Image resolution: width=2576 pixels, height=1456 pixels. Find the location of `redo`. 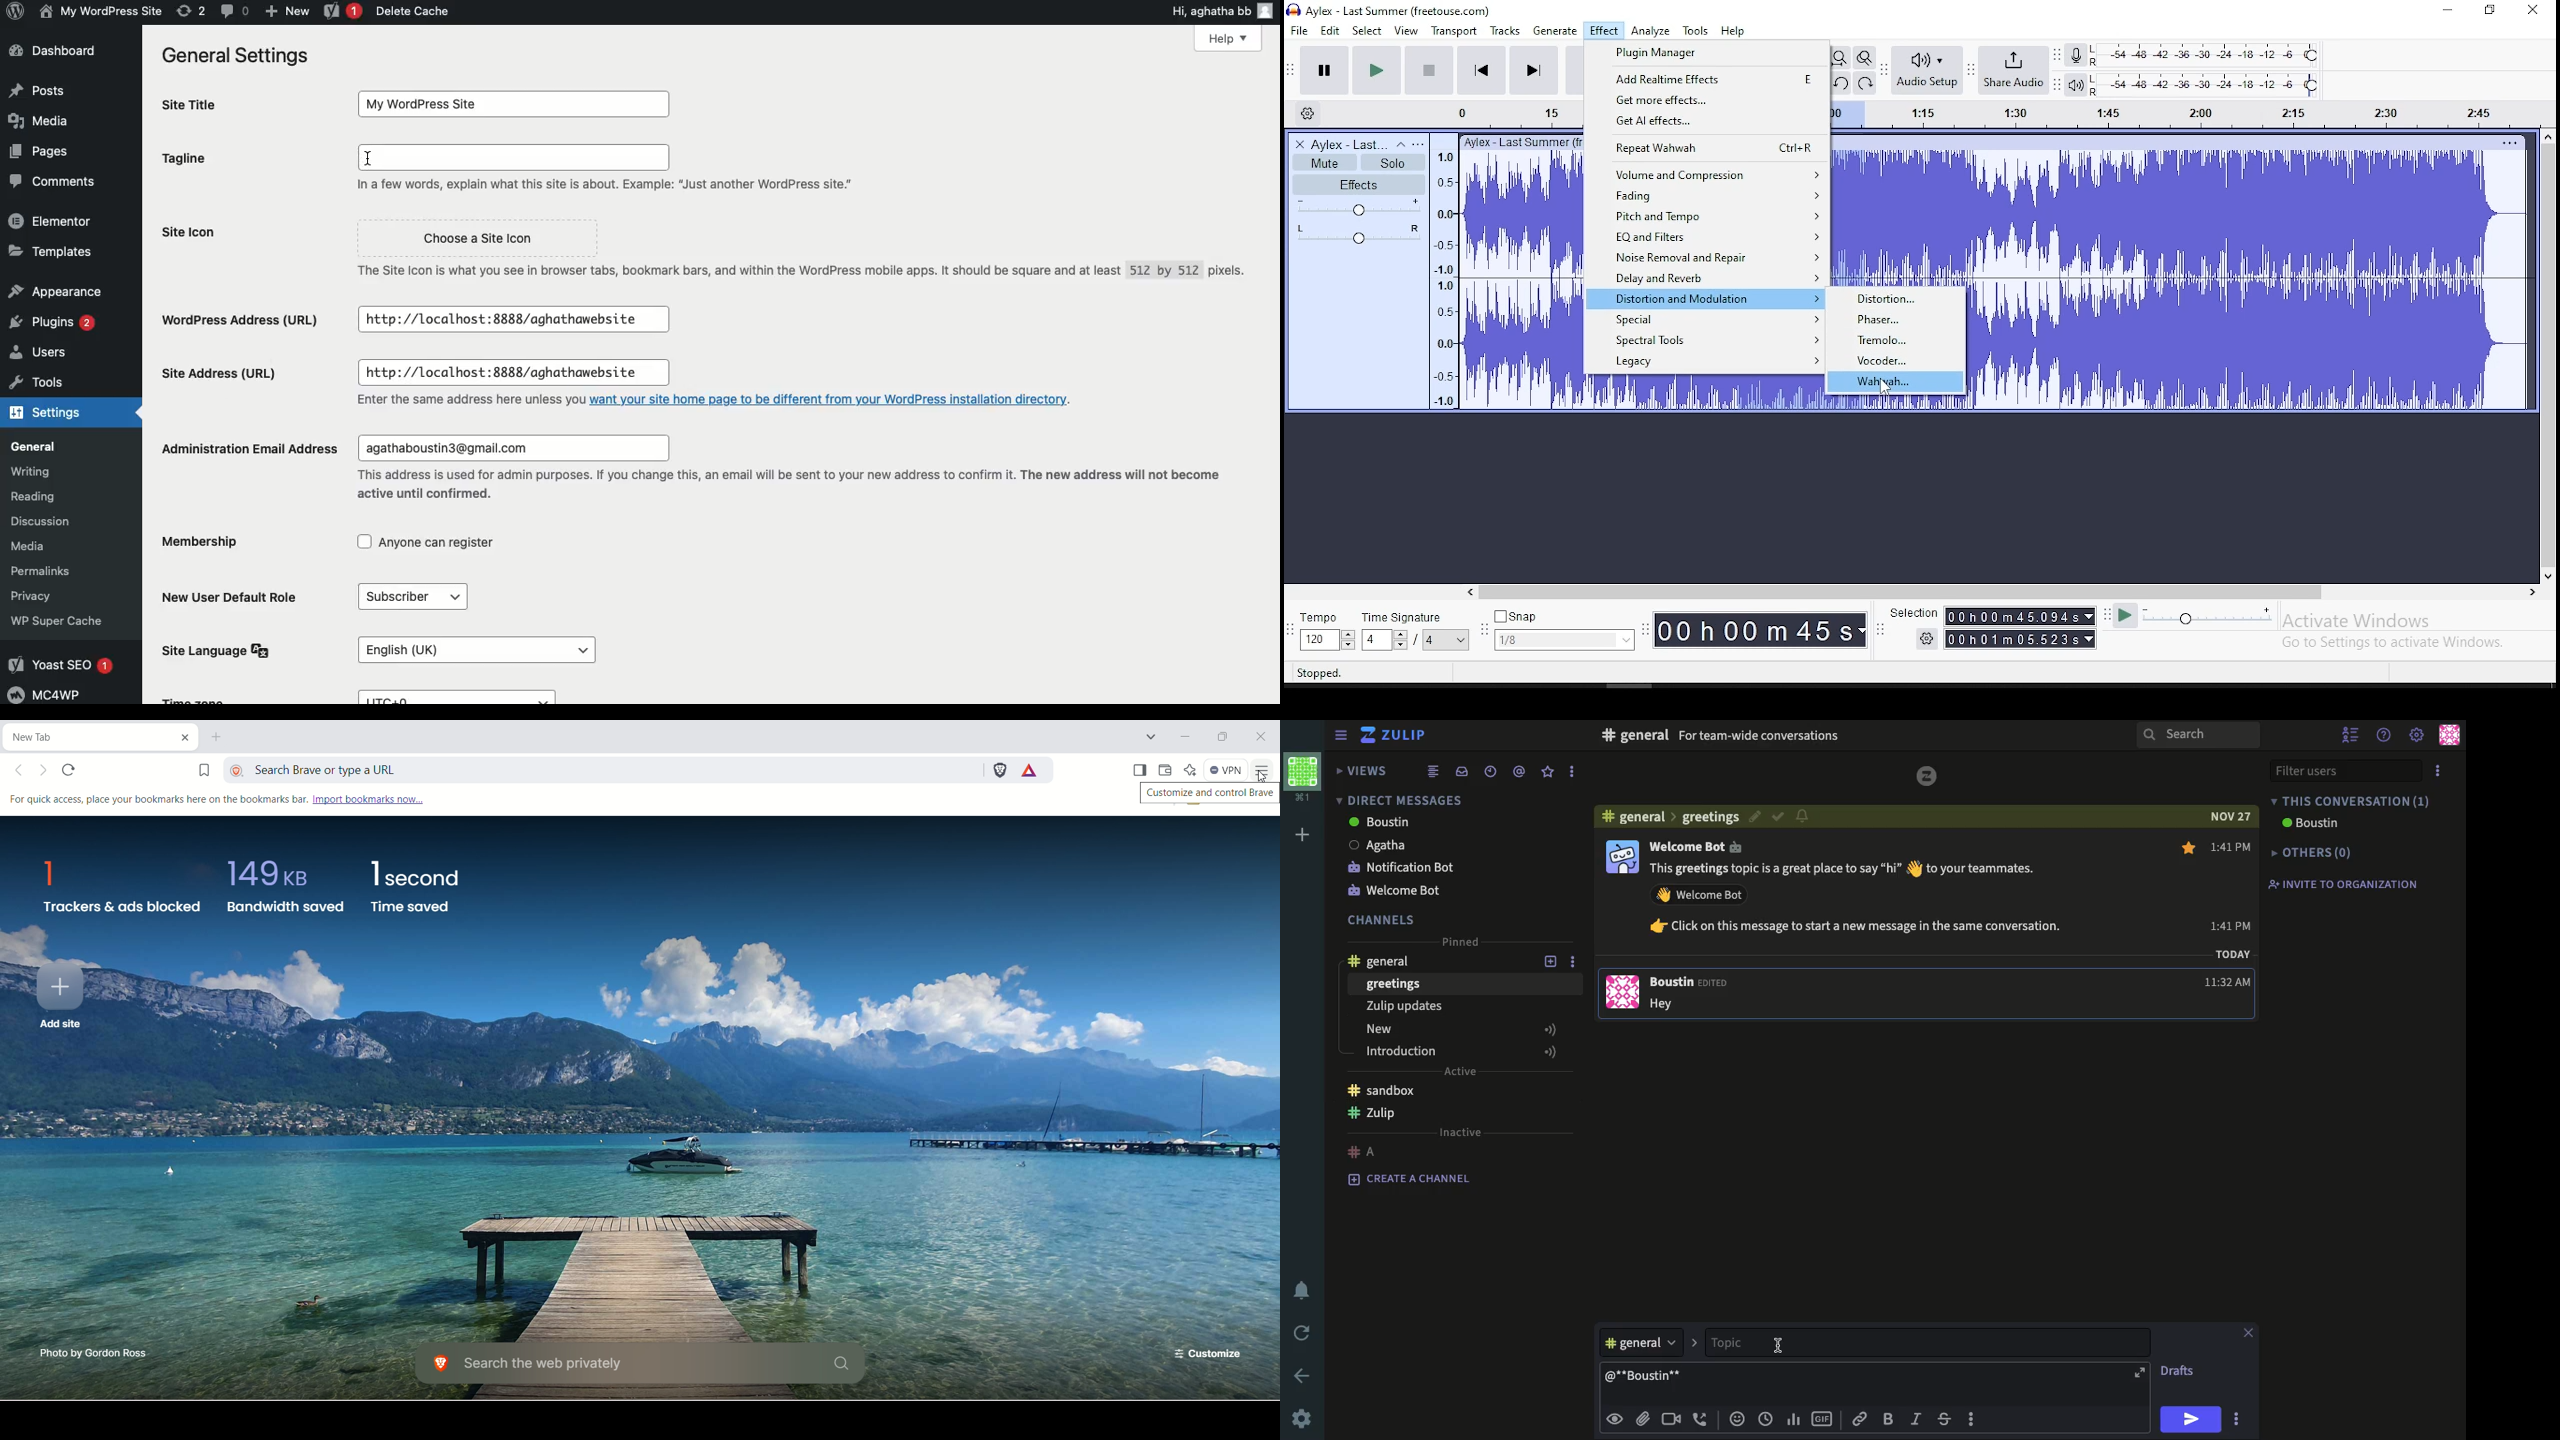

redo is located at coordinates (1866, 83).